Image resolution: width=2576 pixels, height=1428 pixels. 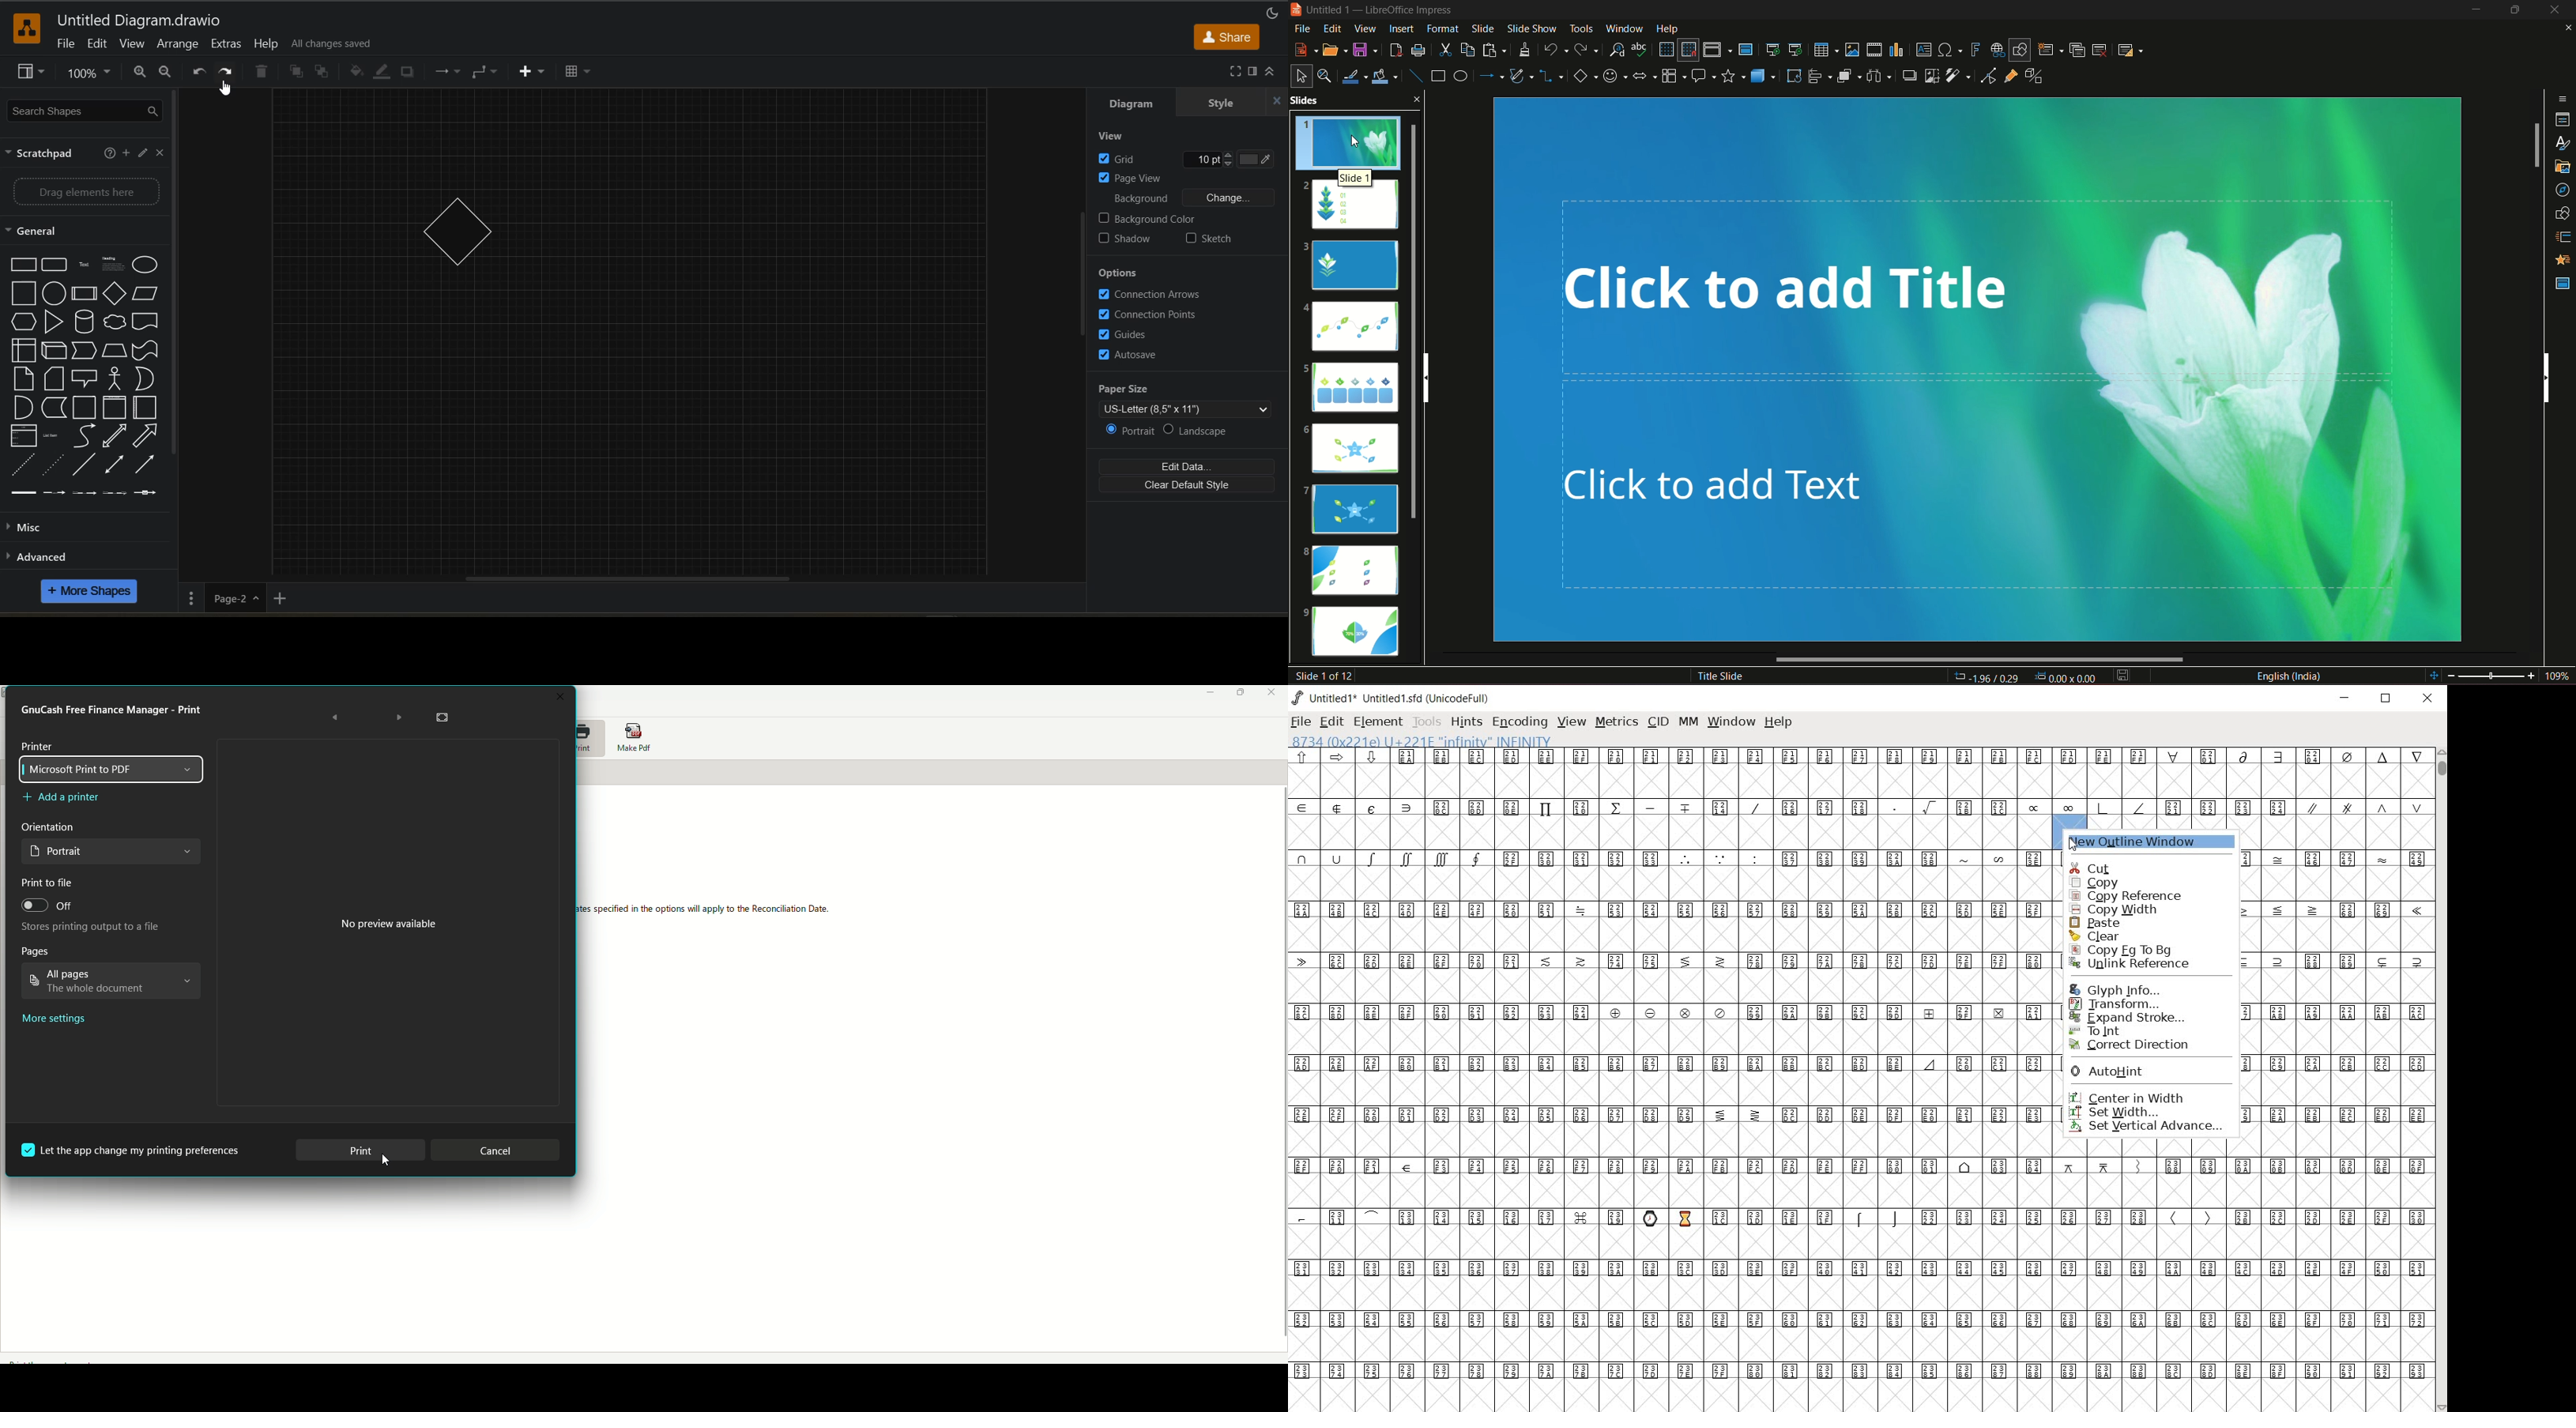 What do you see at coordinates (1354, 209) in the screenshot?
I see `slide 2` at bounding box center [1354, 209].